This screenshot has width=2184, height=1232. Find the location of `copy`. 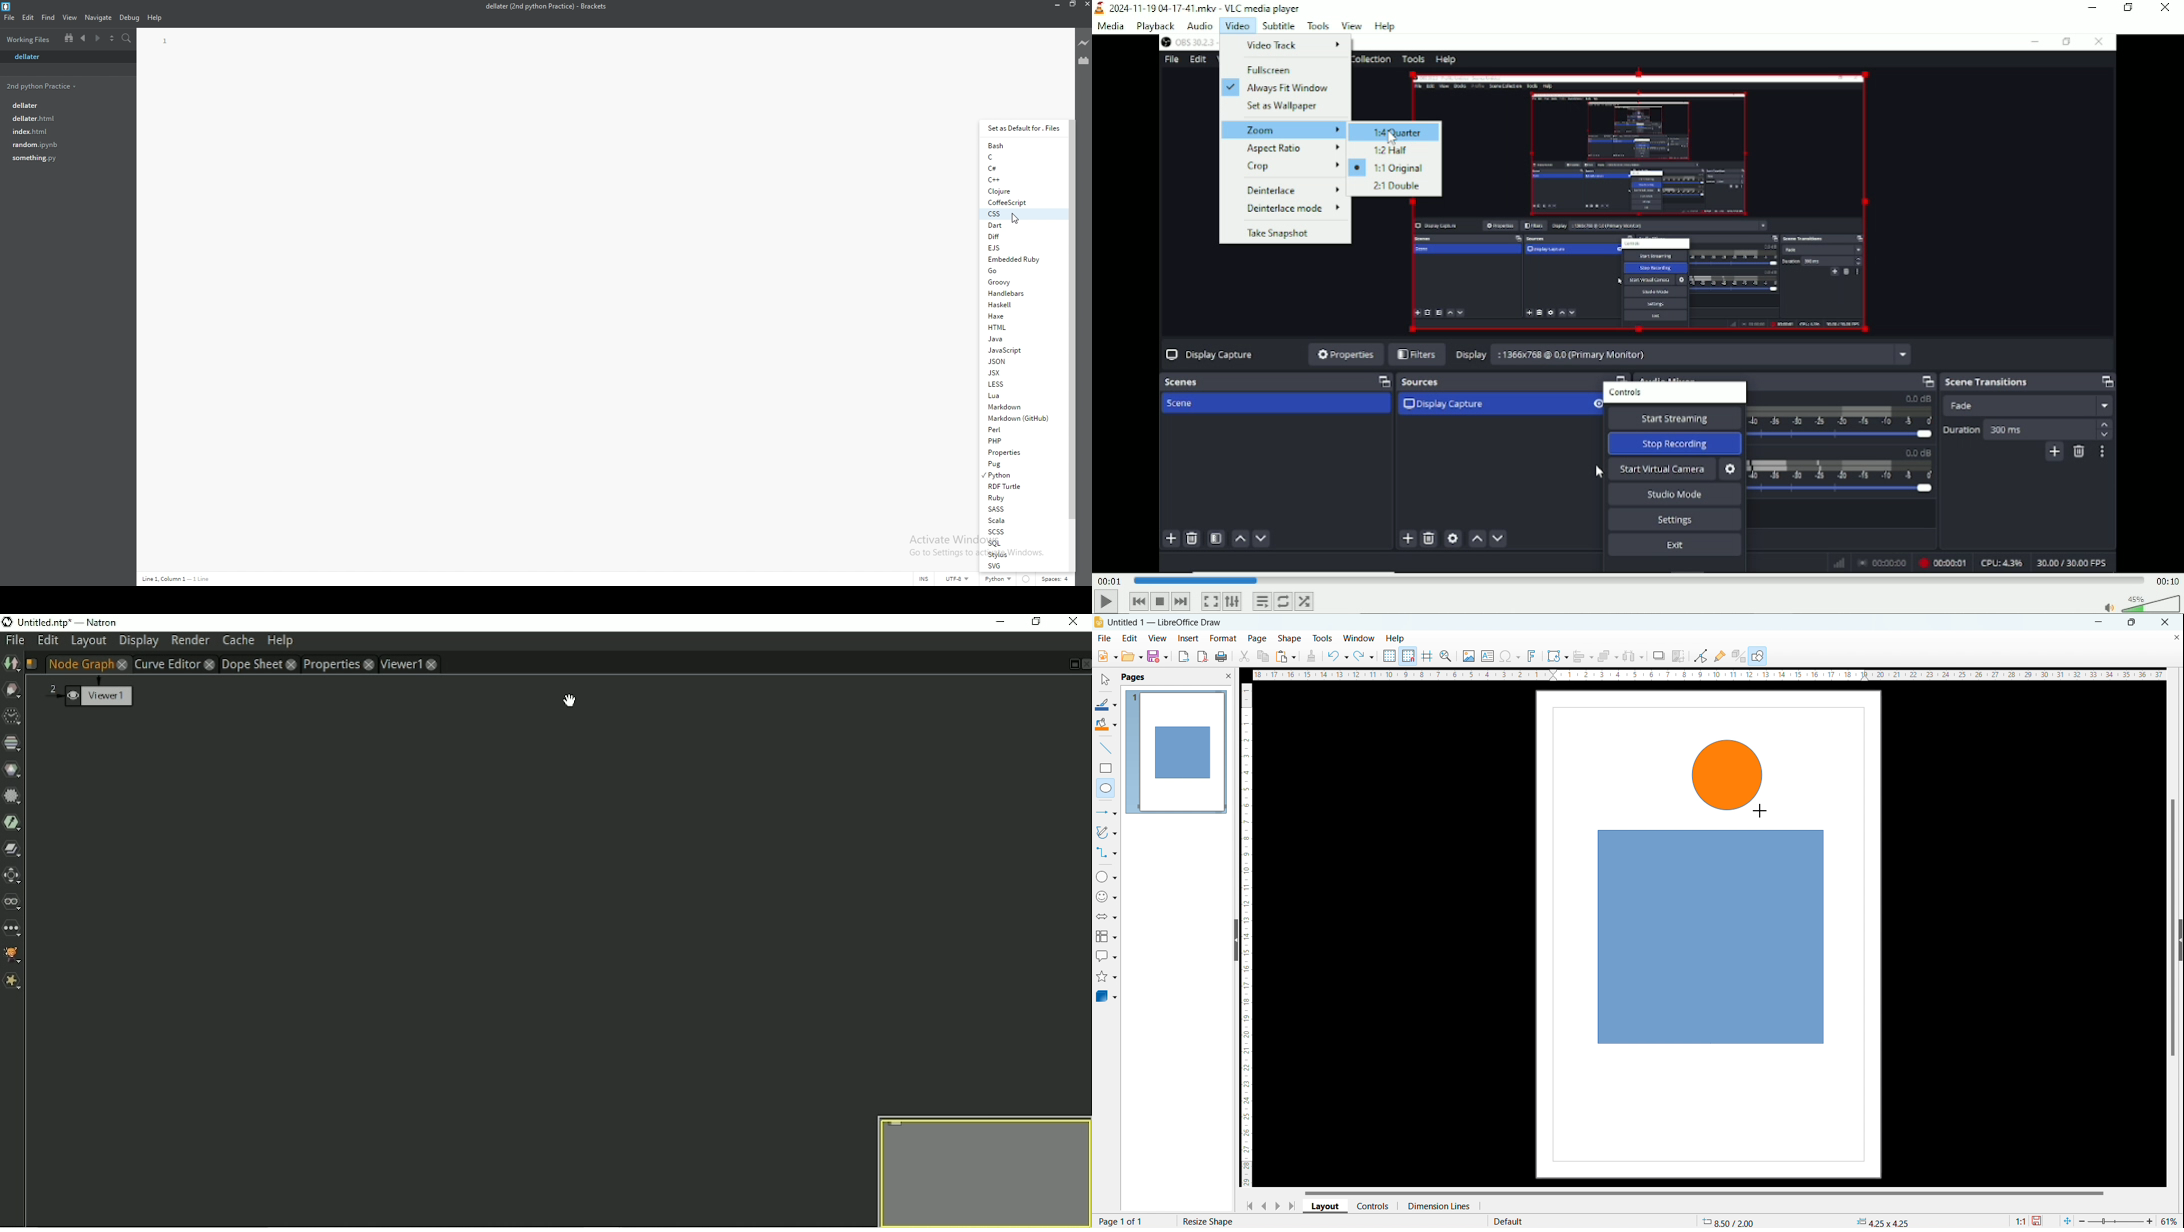

copy is located at coordinates (1264, 656).